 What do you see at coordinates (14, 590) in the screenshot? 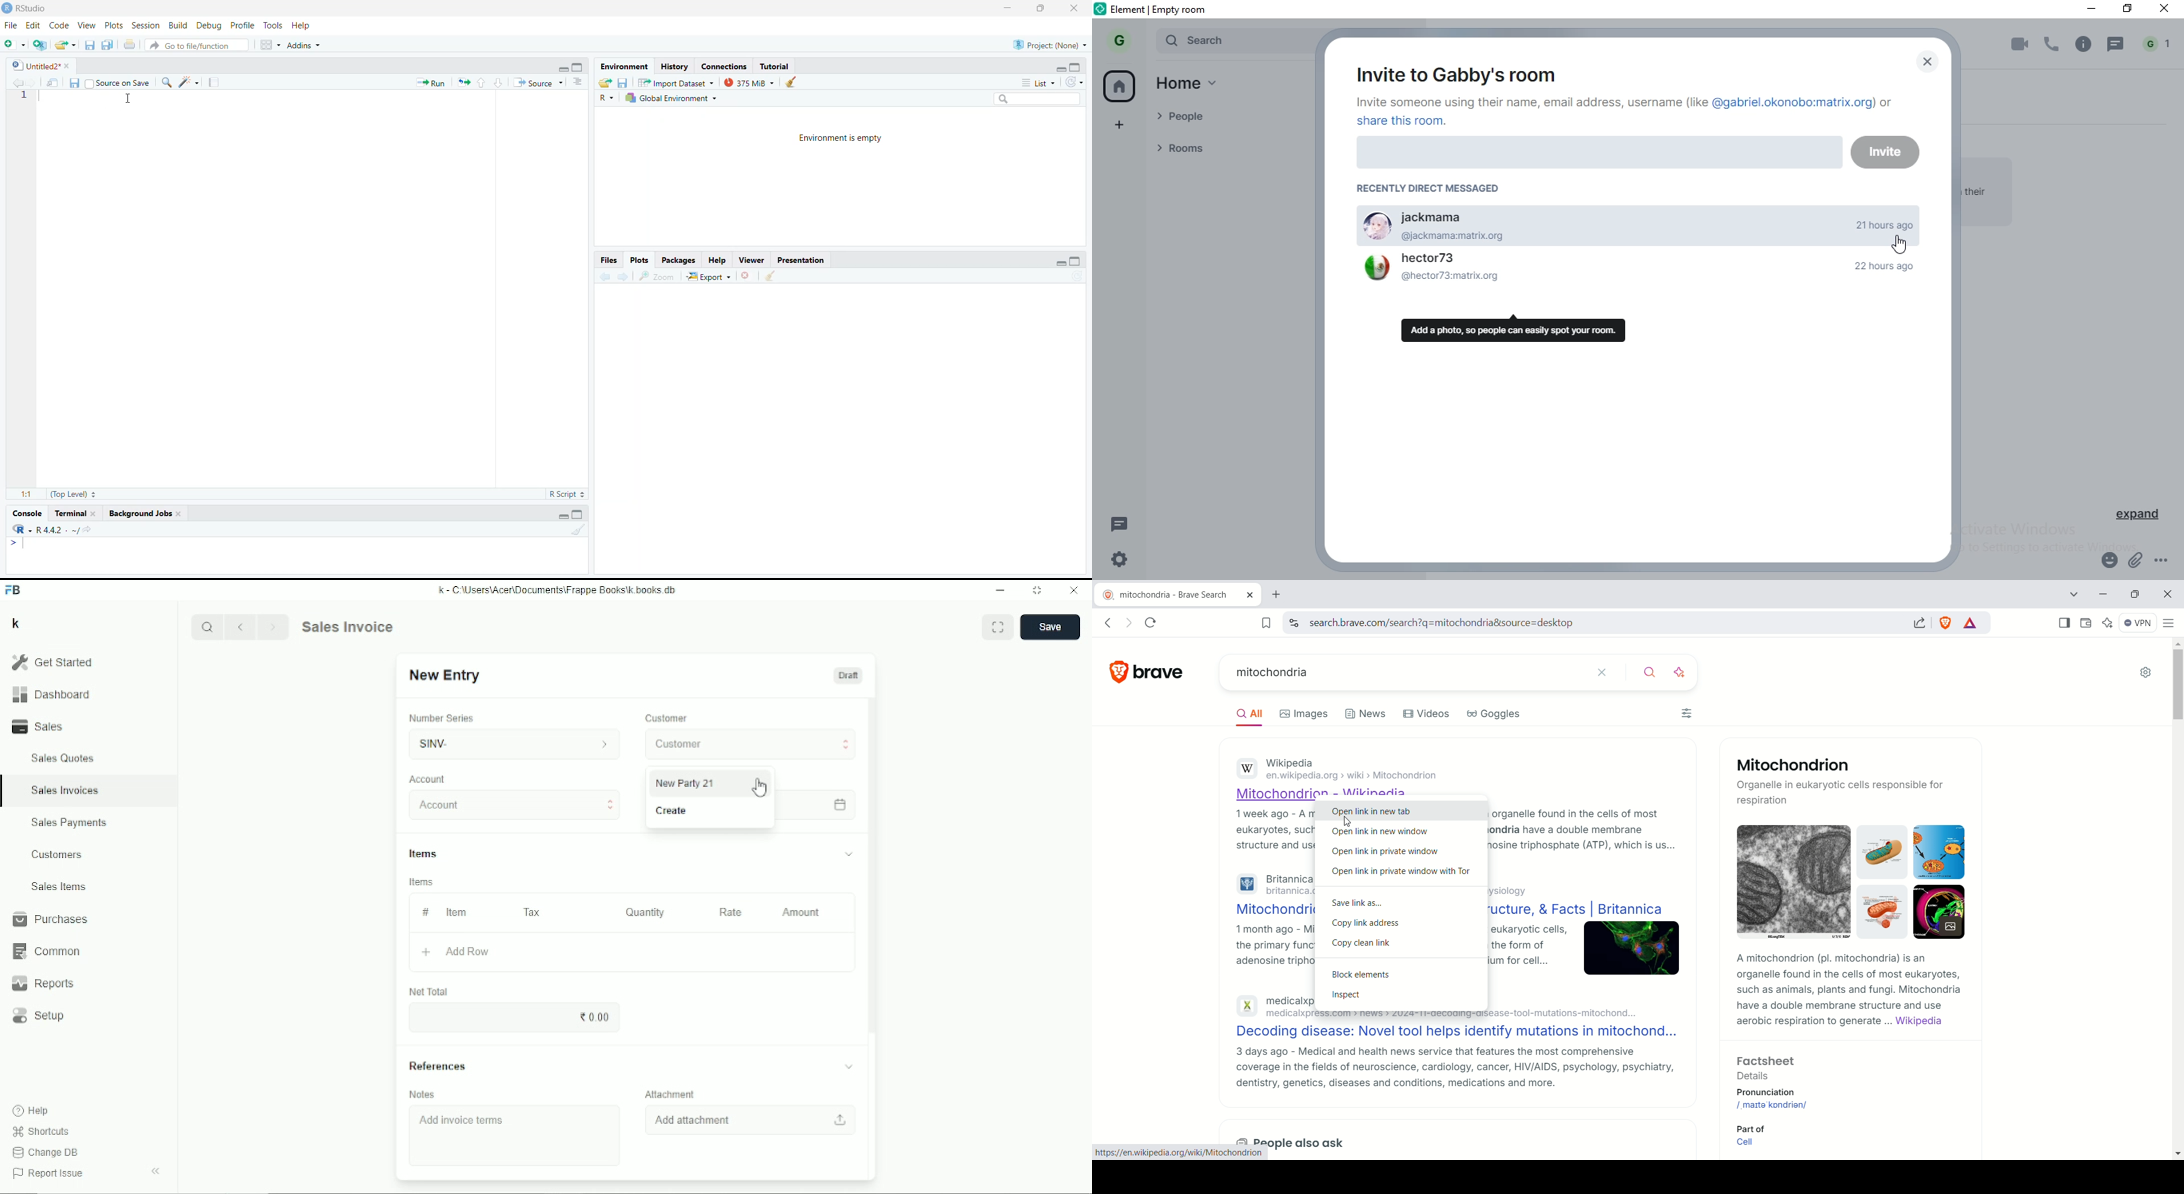
I see `FB` at bounding box center [14, 590].